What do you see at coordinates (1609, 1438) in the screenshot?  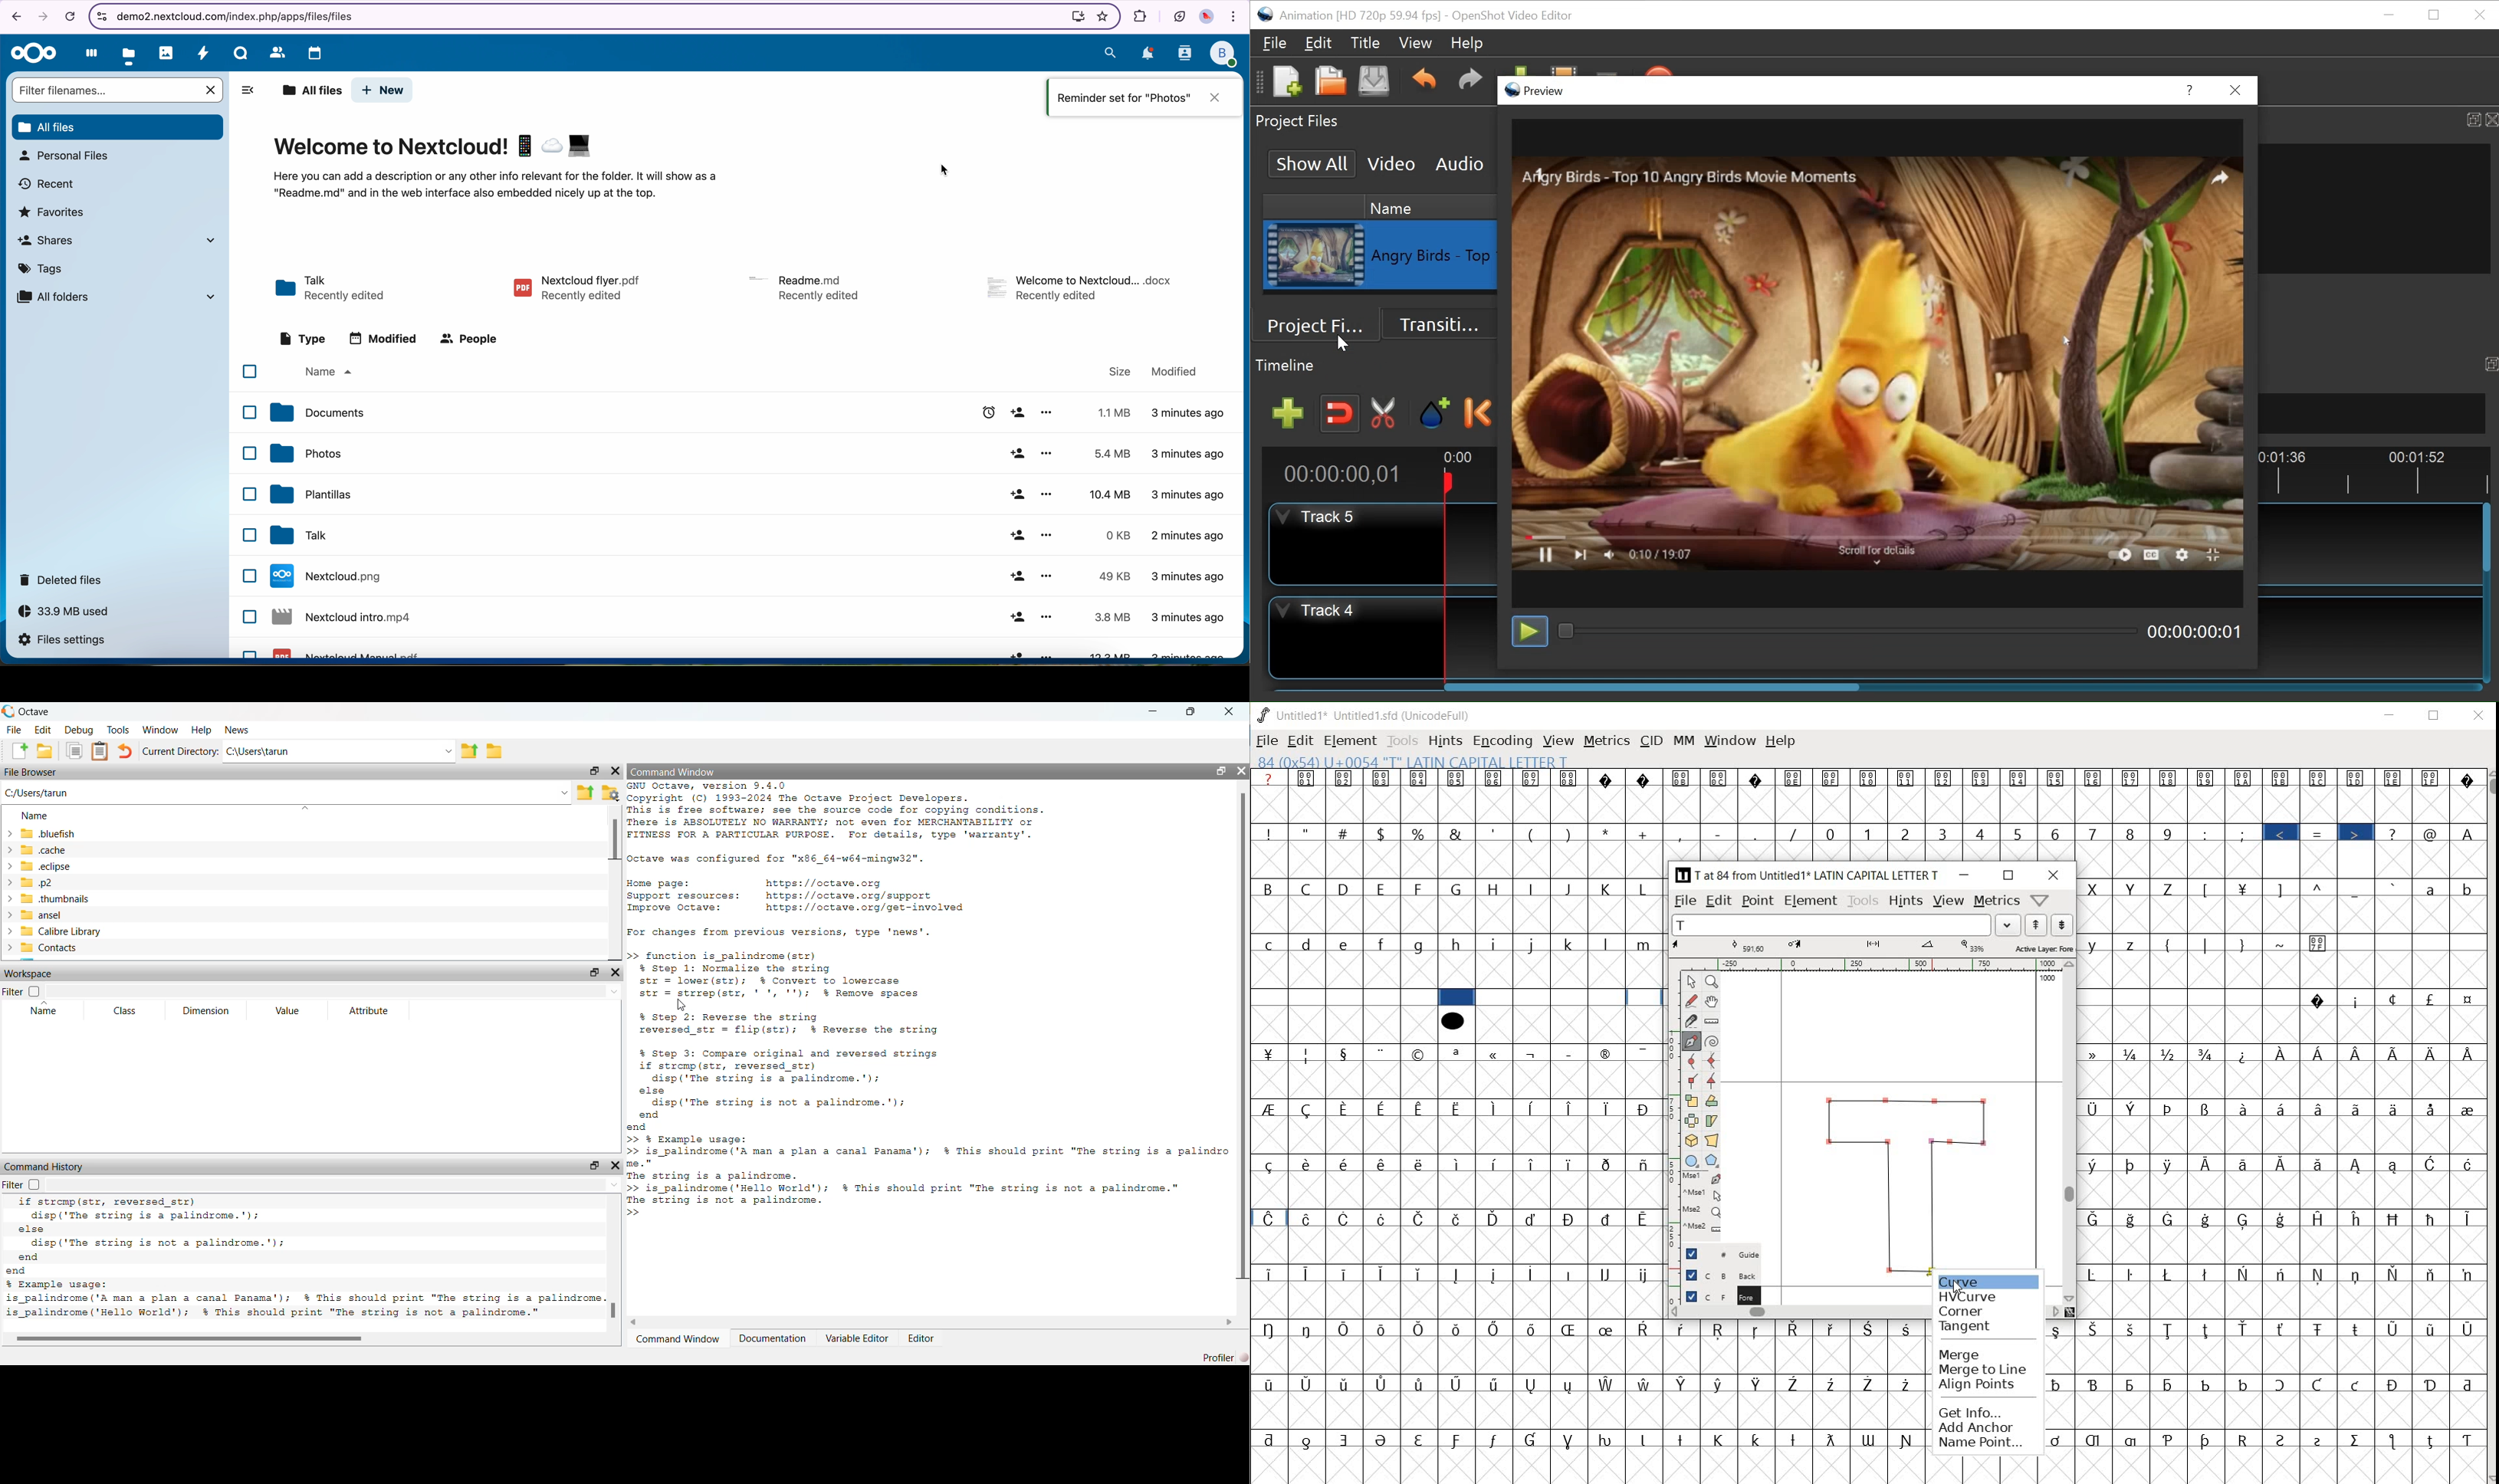 I see `Symbol` at bounding box center [1609, 1438].